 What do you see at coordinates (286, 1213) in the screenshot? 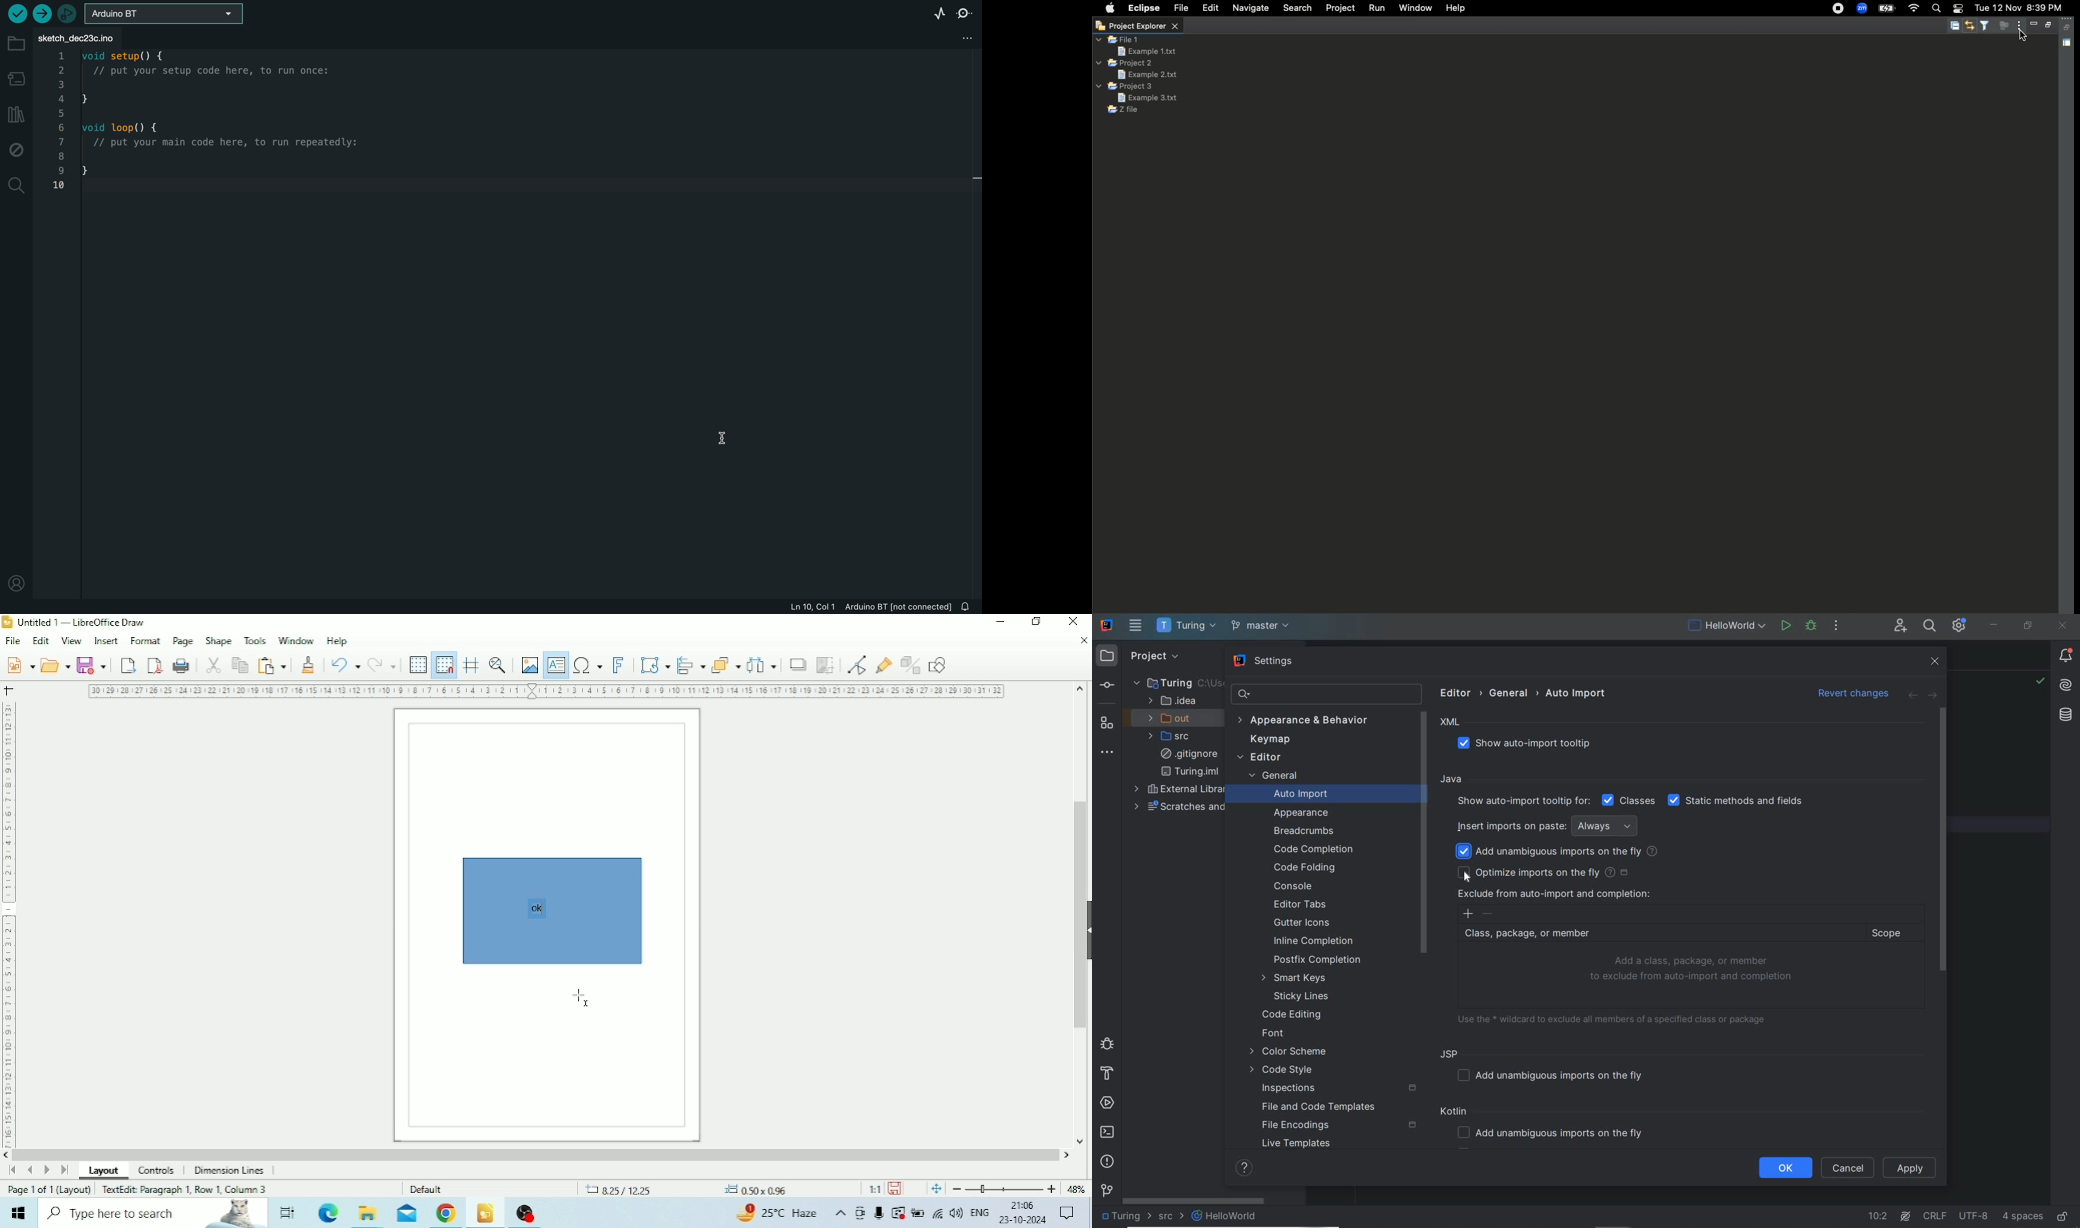
I see `Task View` at bounding box center [286, 1213].